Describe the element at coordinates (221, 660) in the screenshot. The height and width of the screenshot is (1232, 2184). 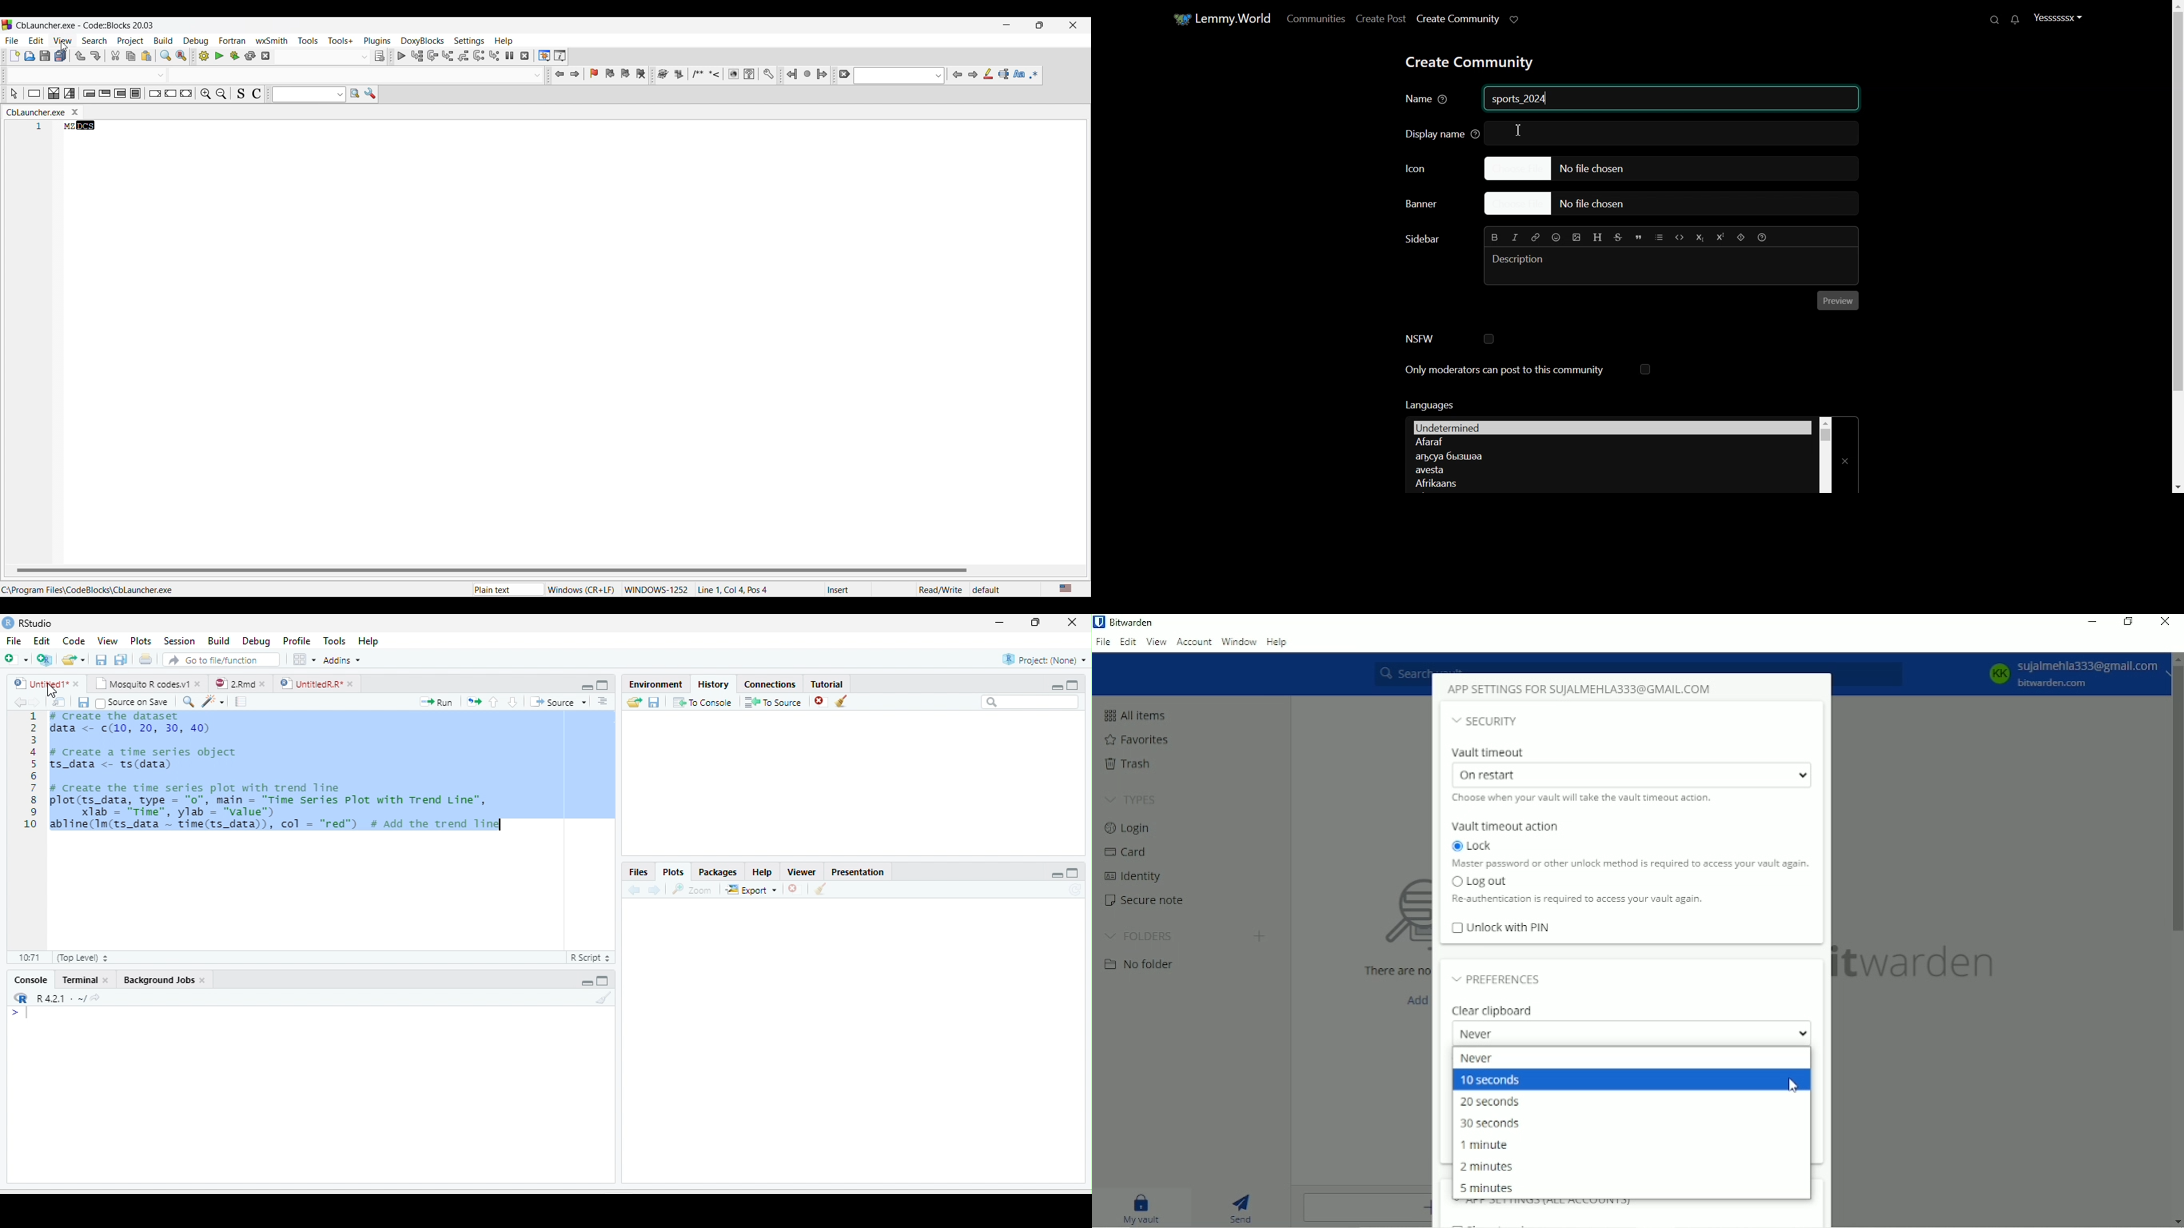
I see `Go to file/function` at that location.